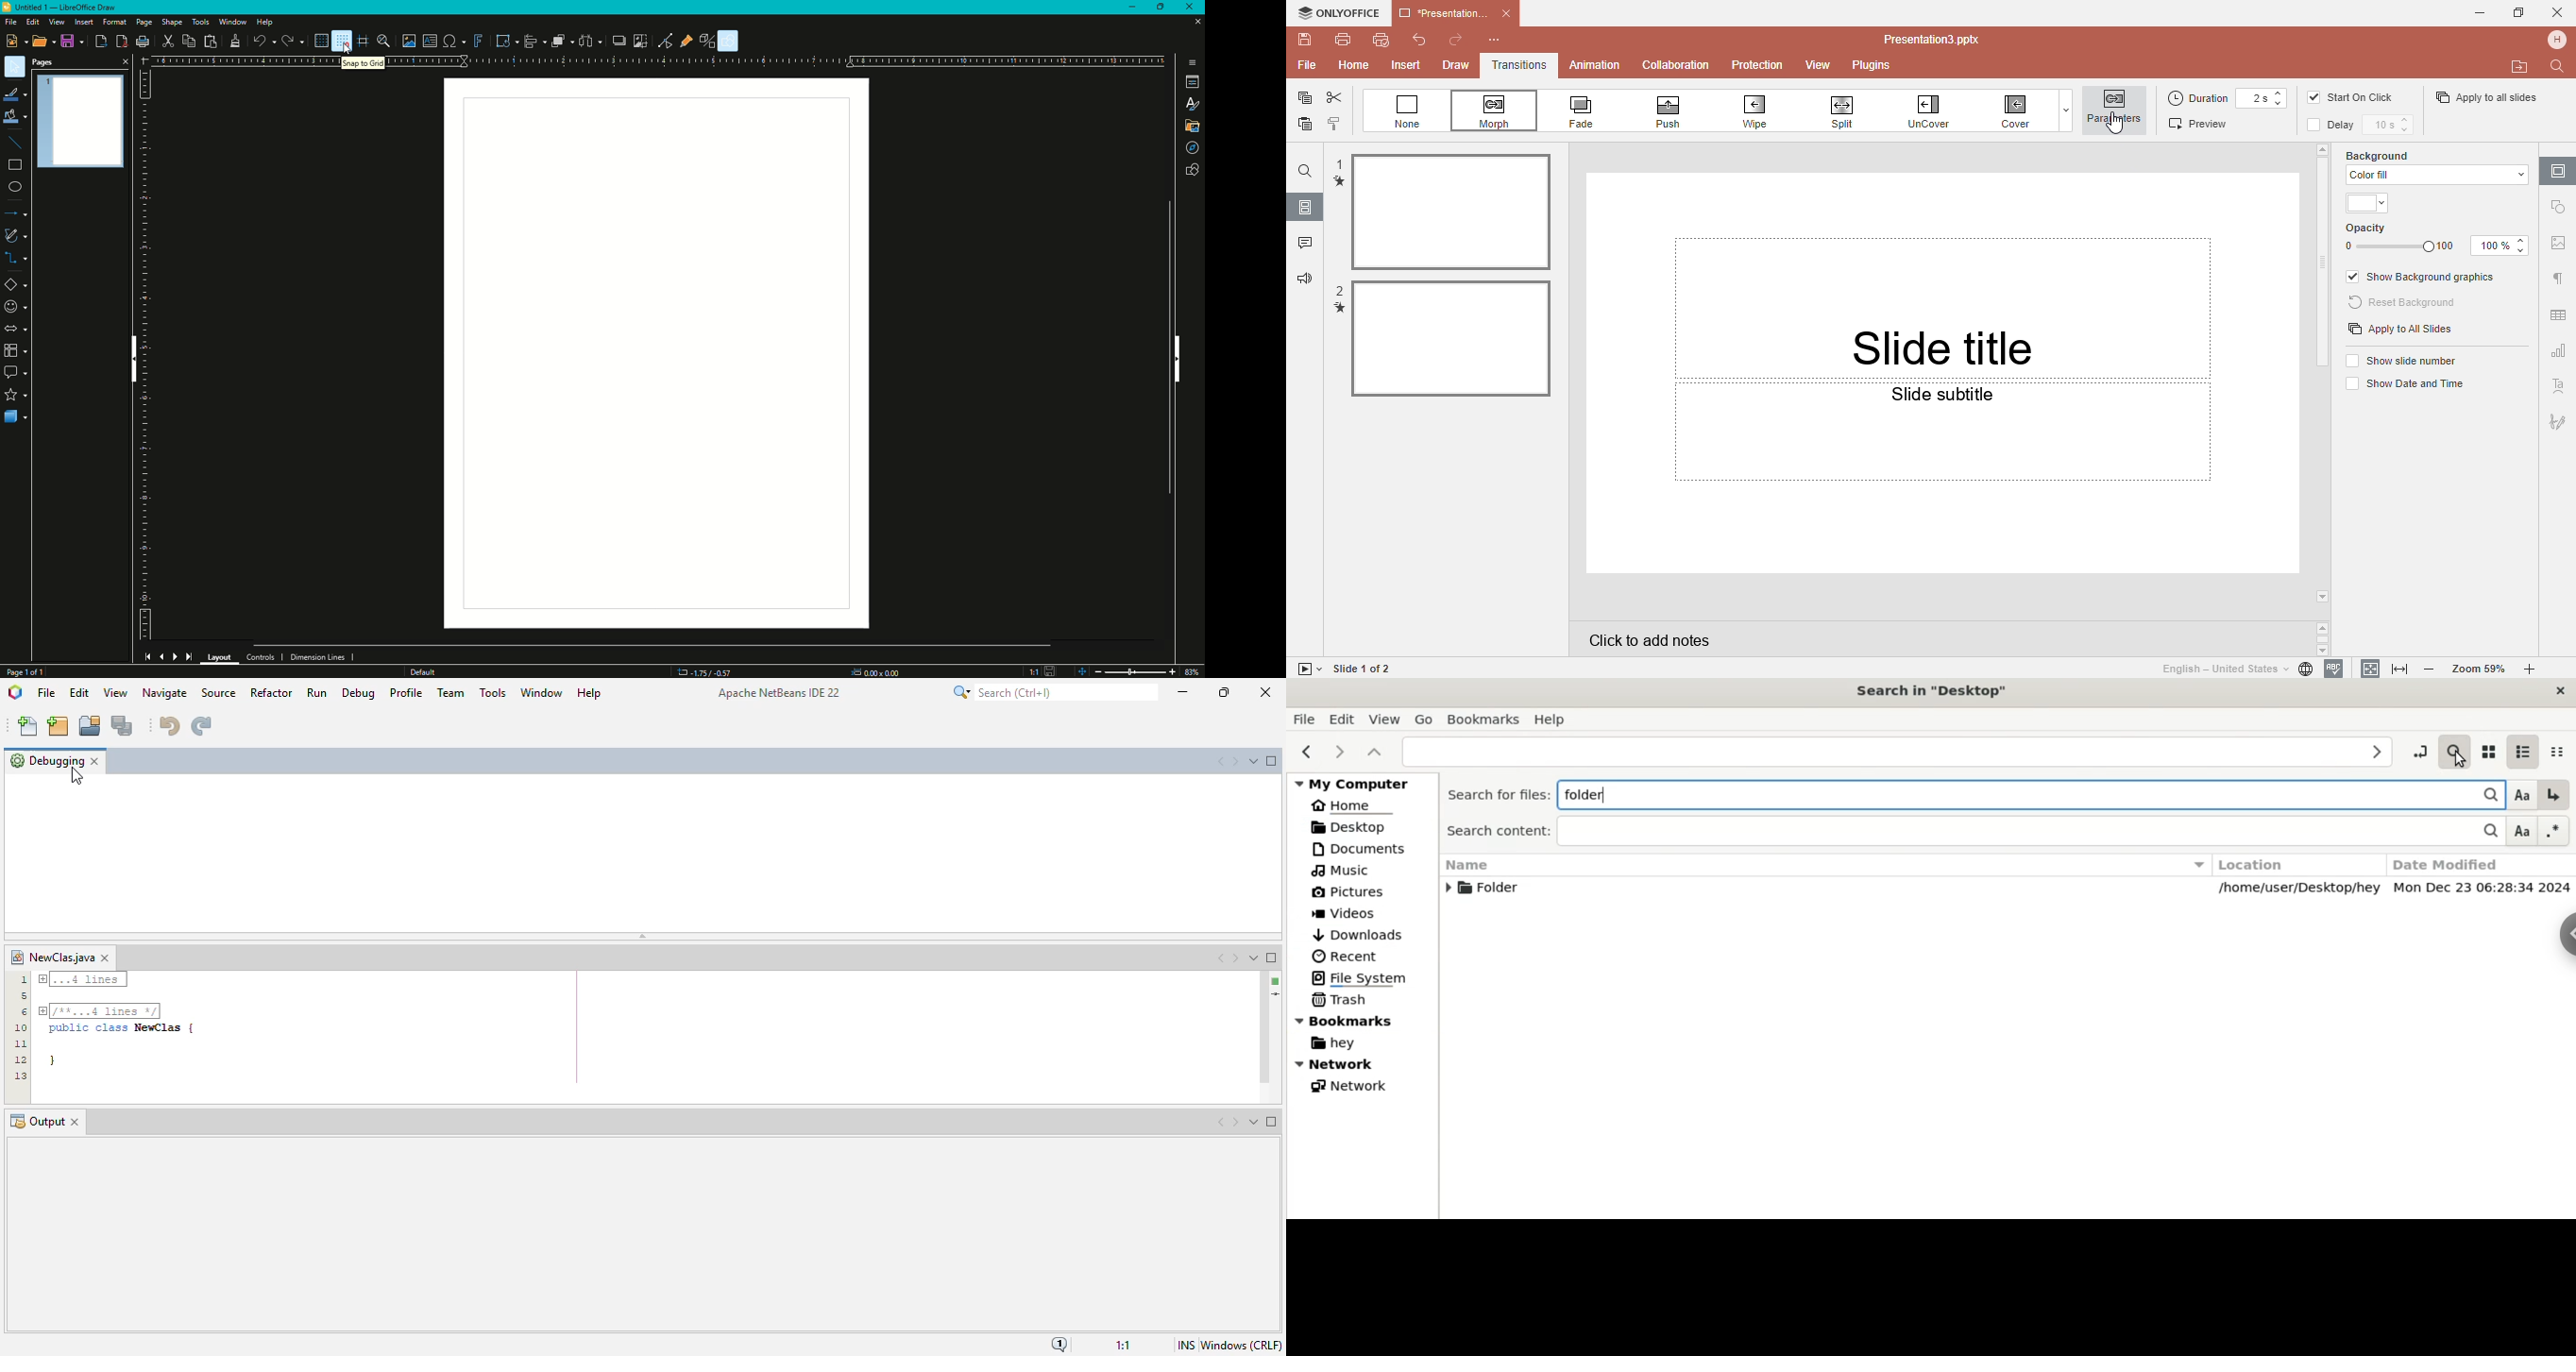 The height and width of the screenshot is (1372, 2576). I want to click on Find, so click(2560, 66).